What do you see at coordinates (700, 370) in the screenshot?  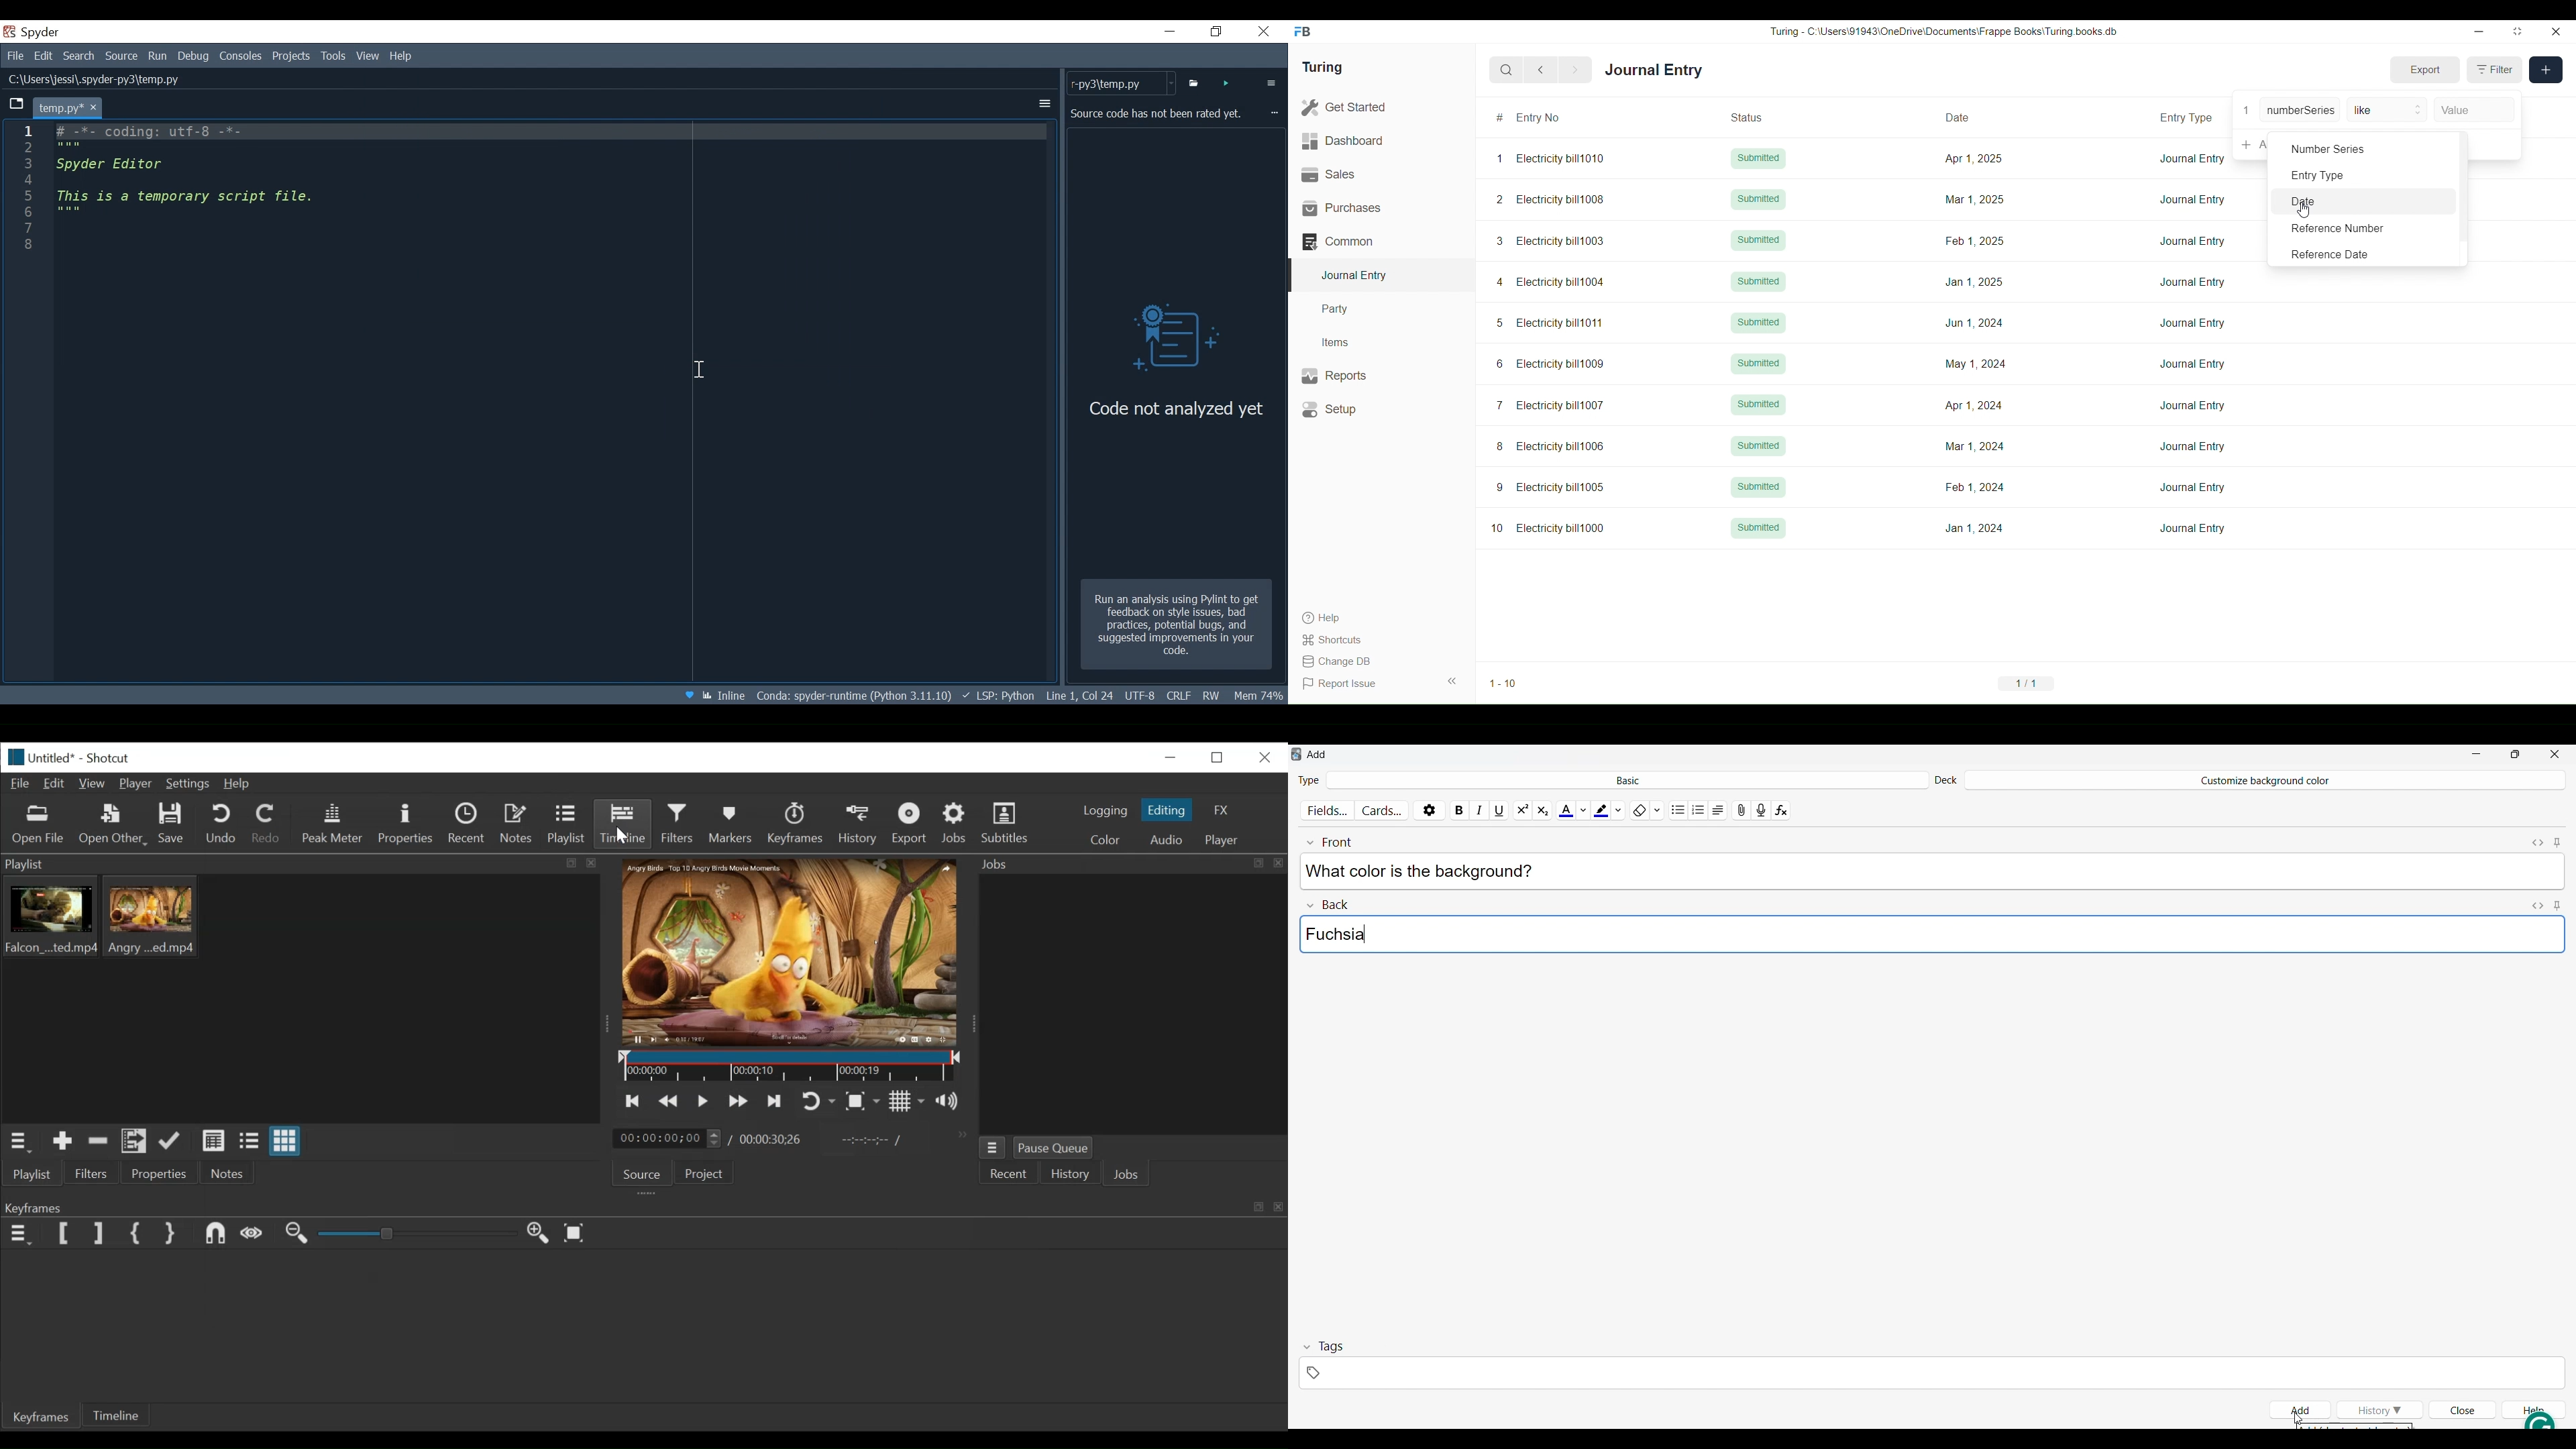 I see `Cursor` at bounding box center [700, 370].